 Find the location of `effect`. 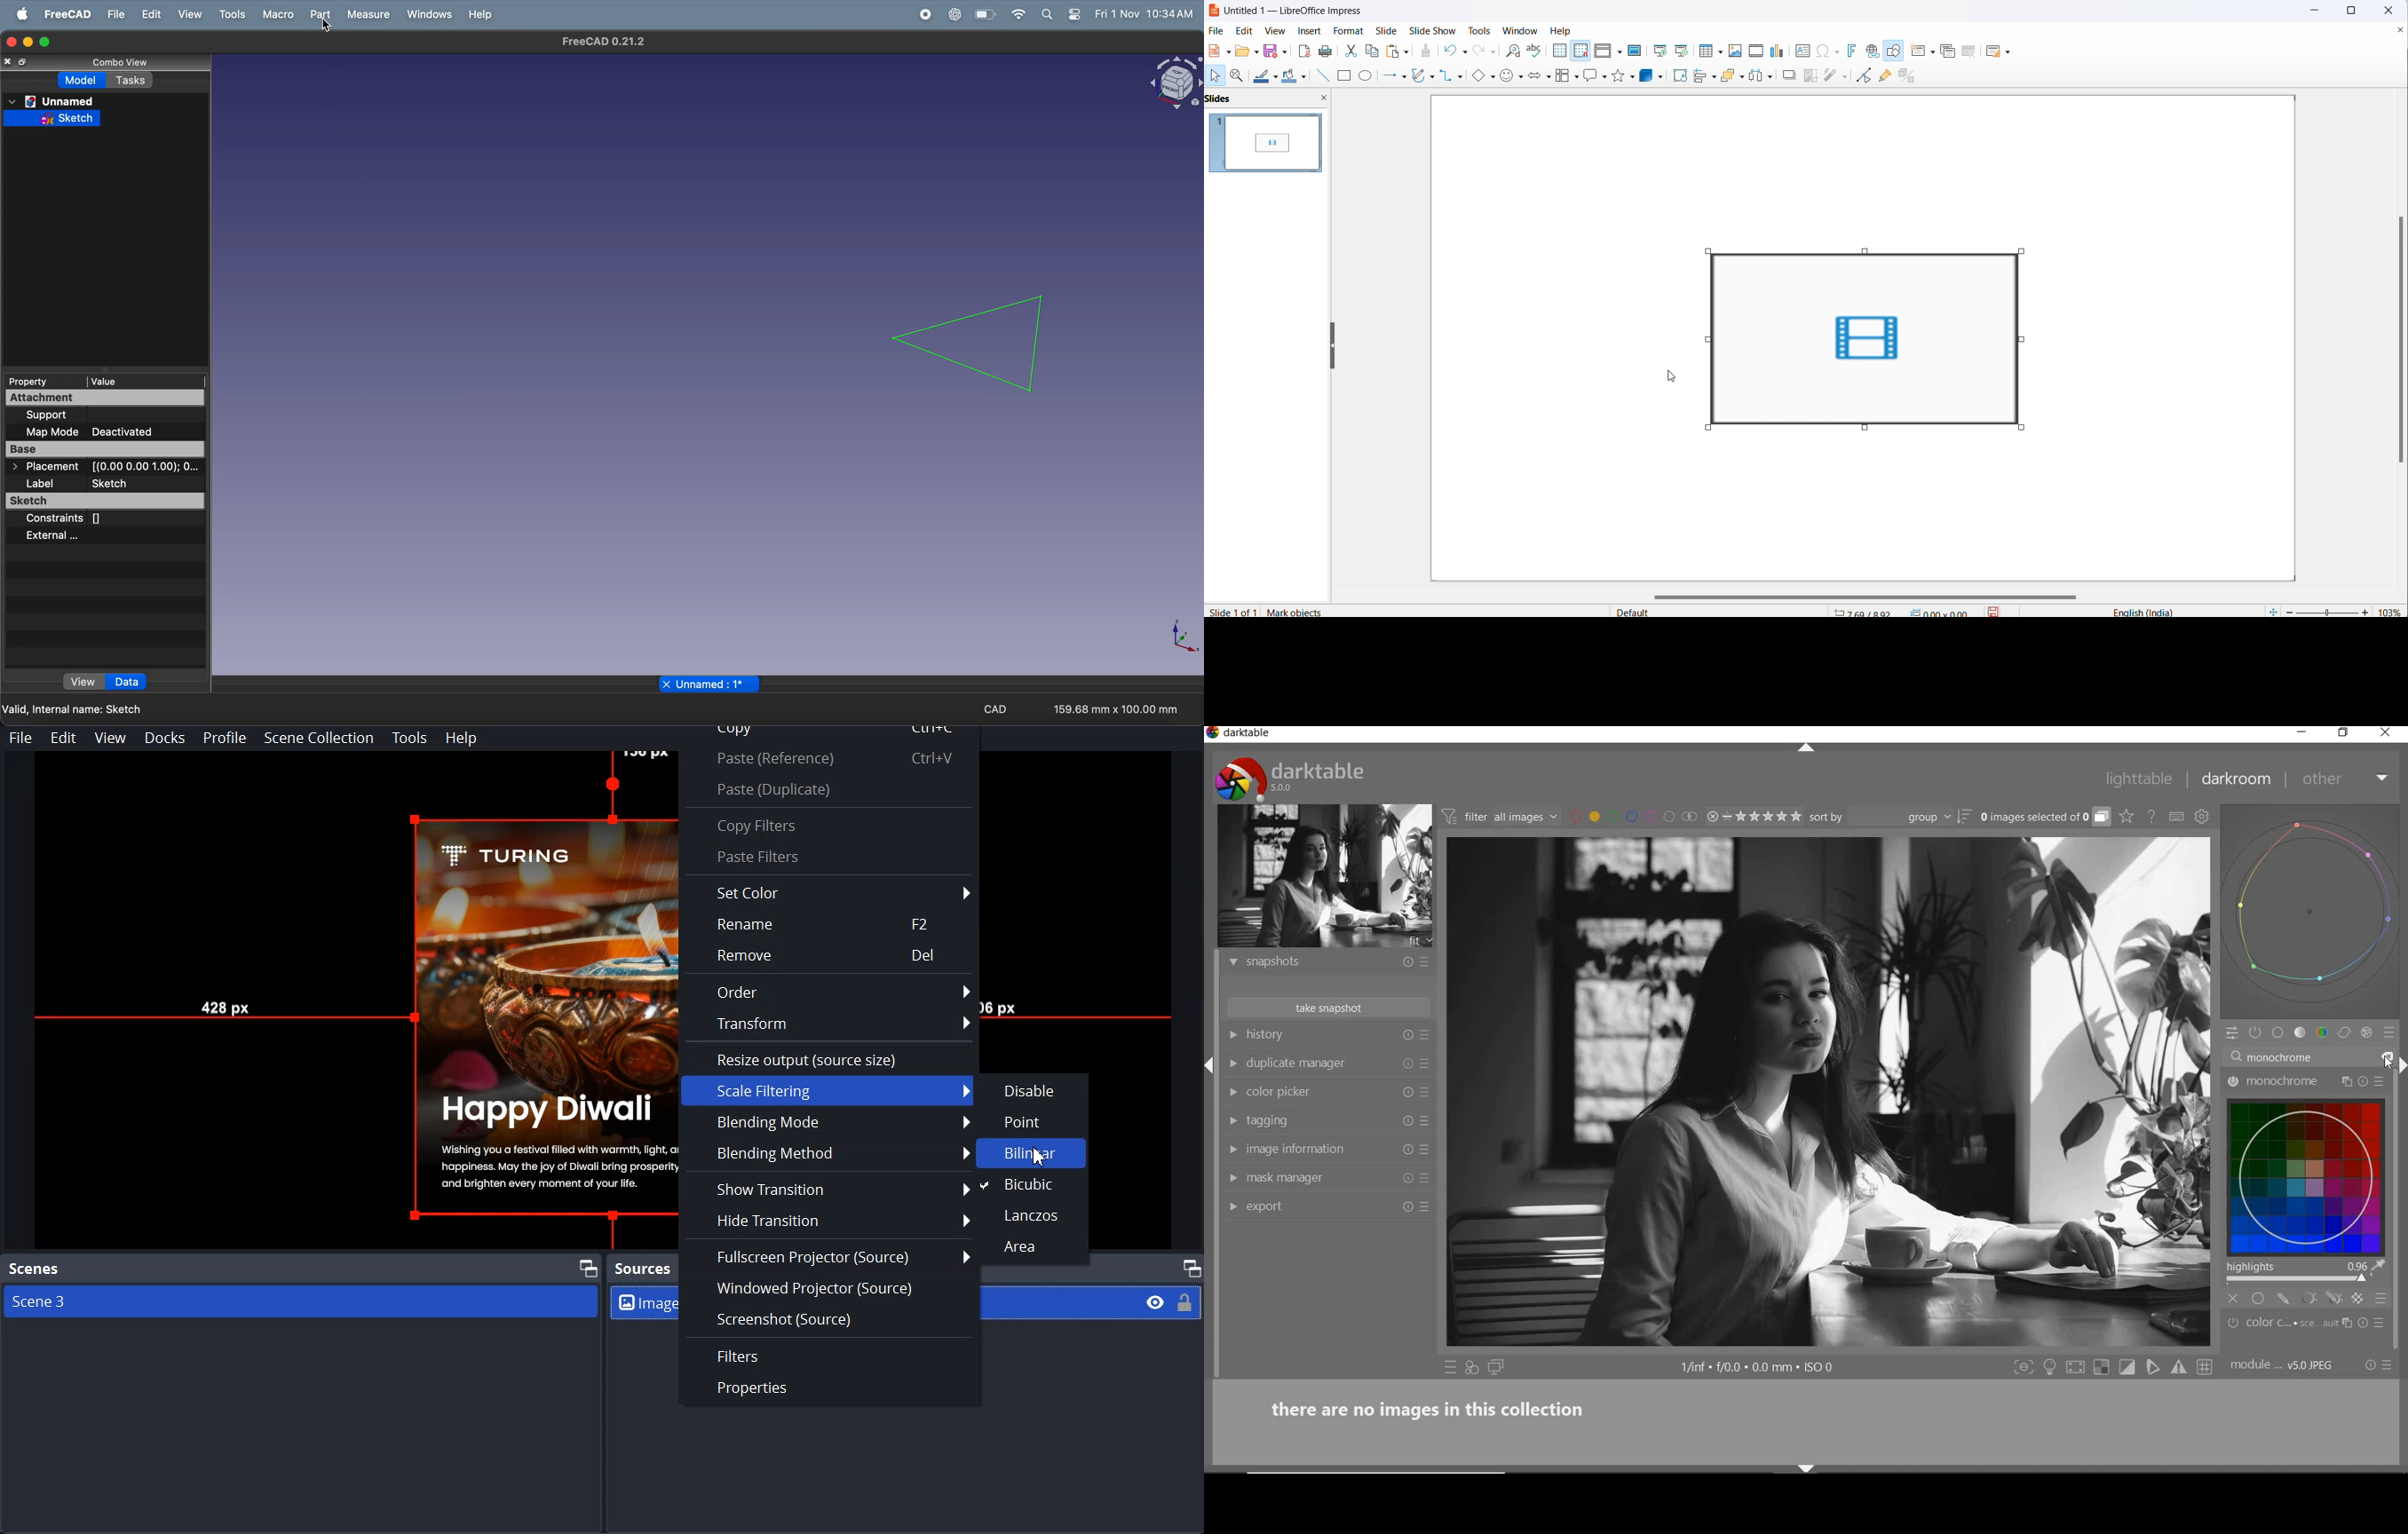

effect is located at coordinates (2366, 1034).